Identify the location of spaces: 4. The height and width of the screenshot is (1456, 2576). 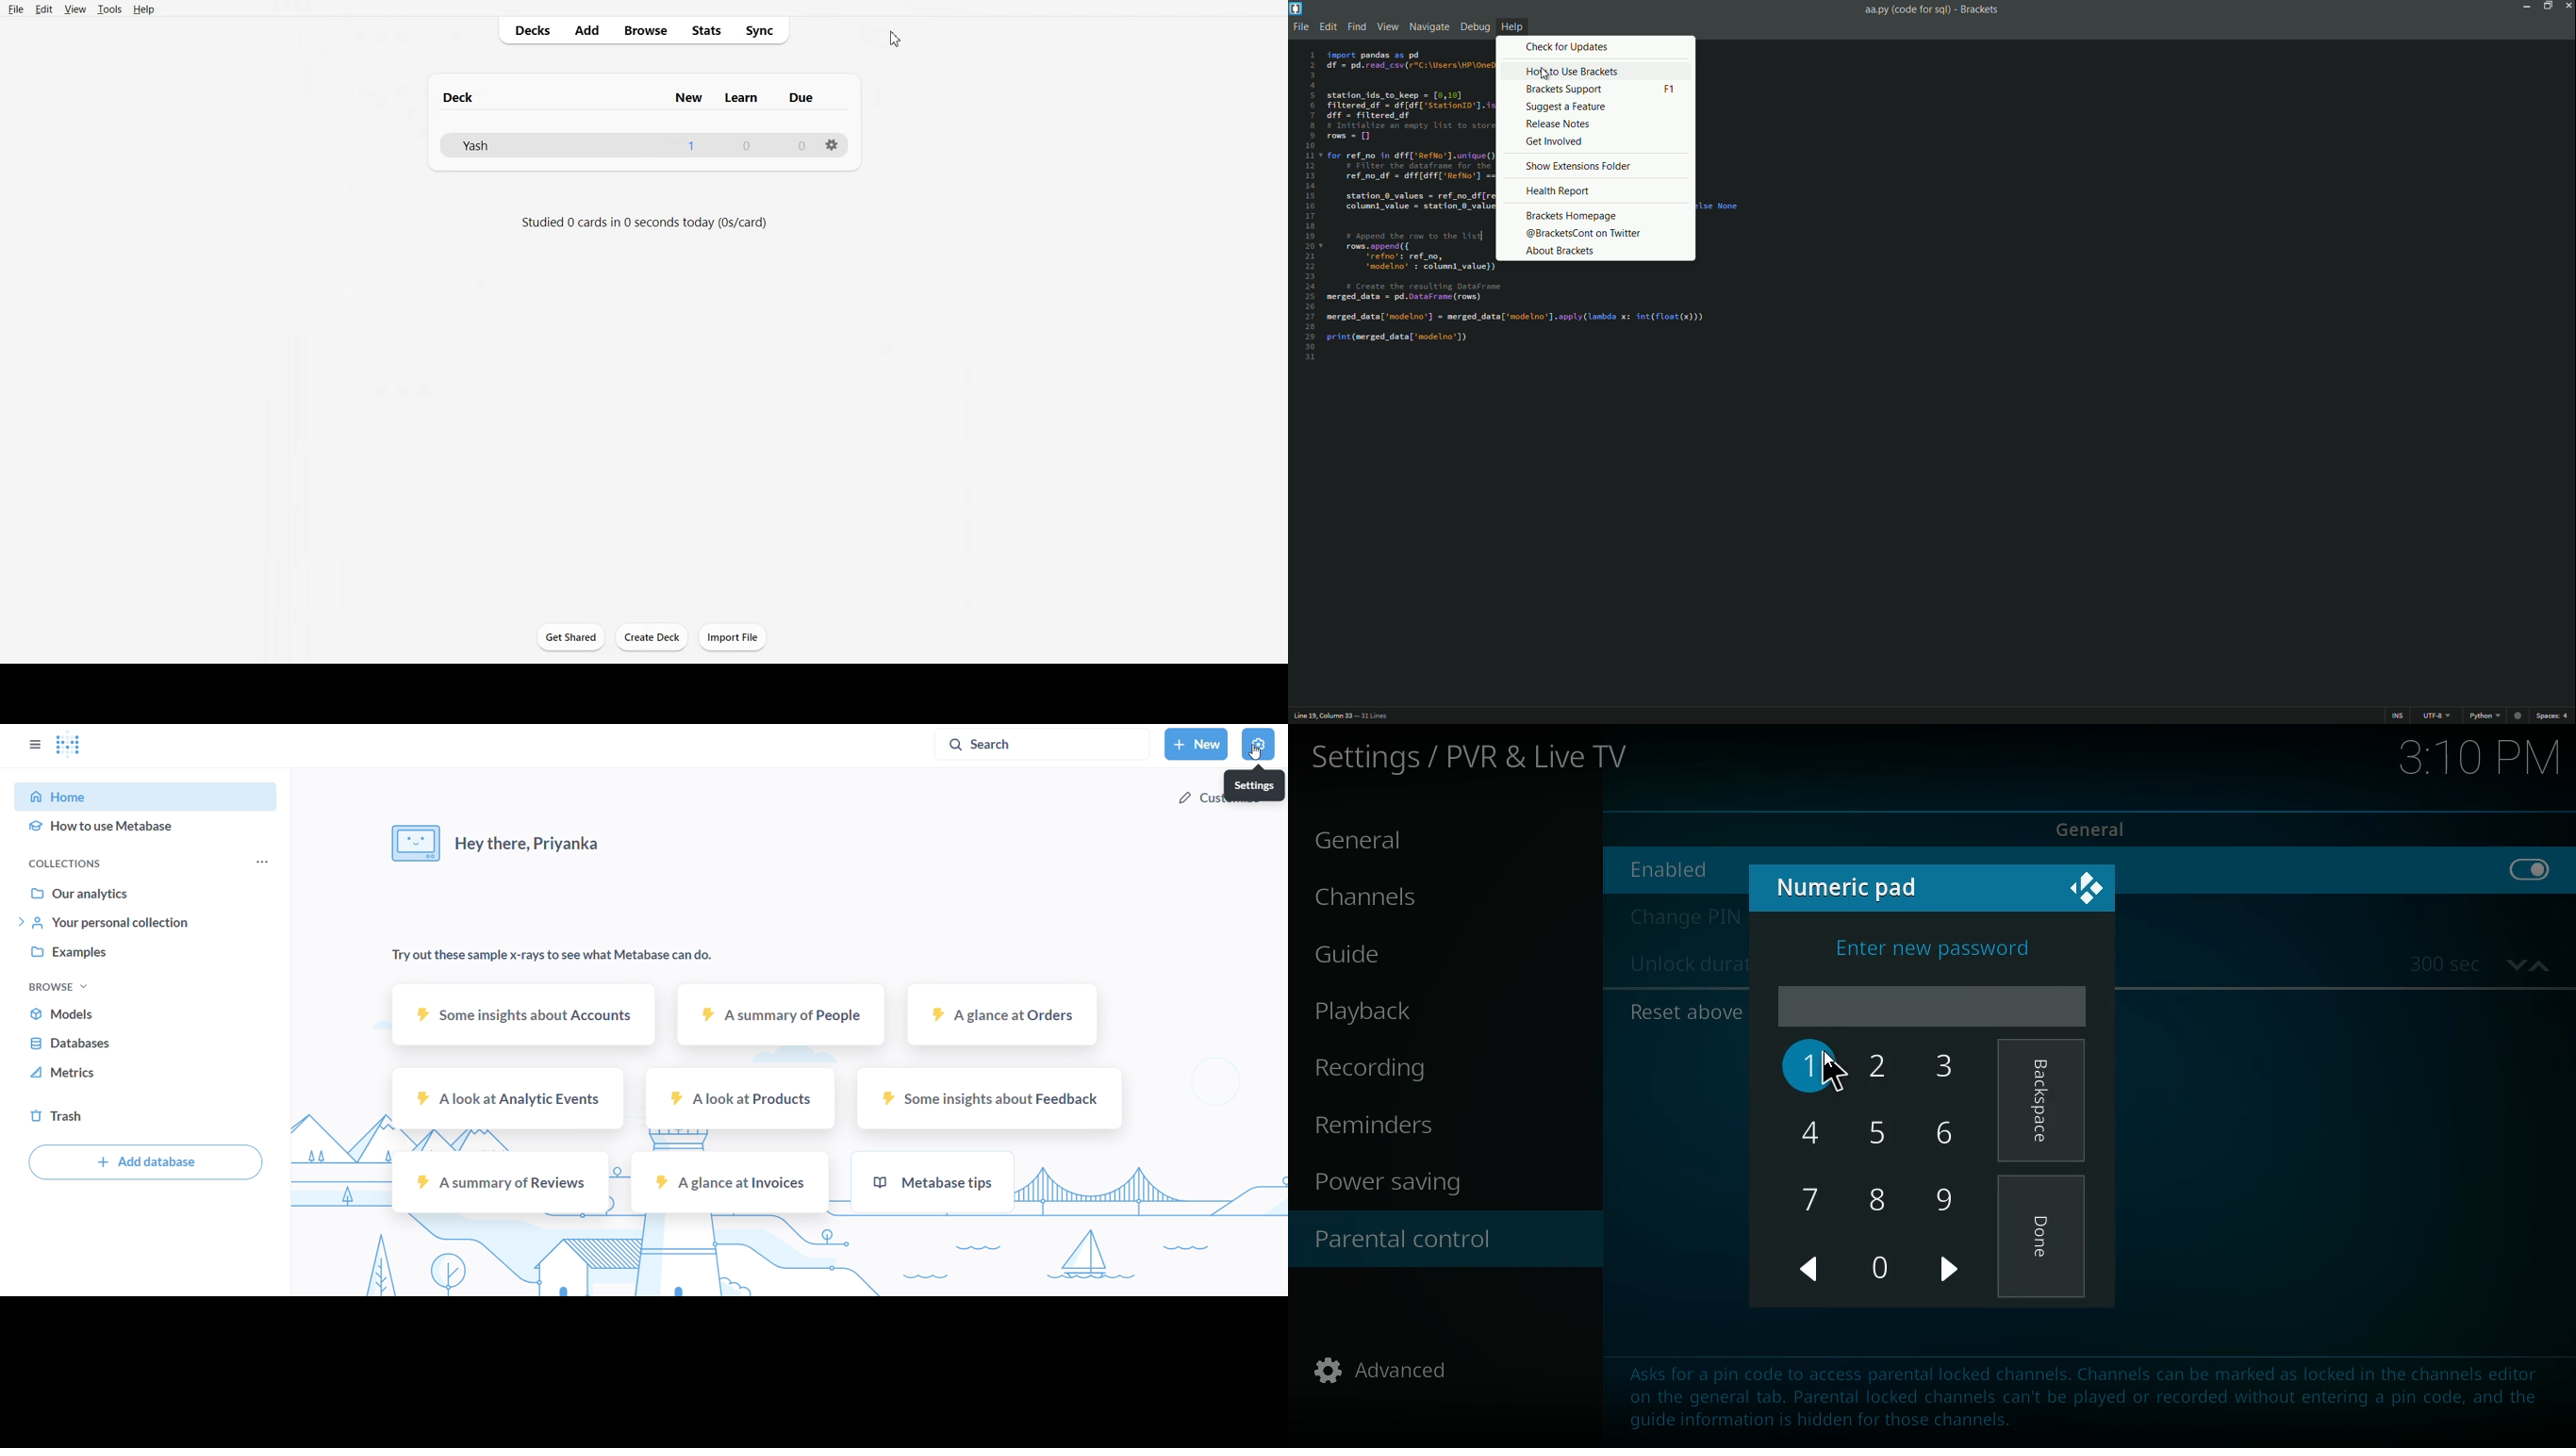
(2552, 715).